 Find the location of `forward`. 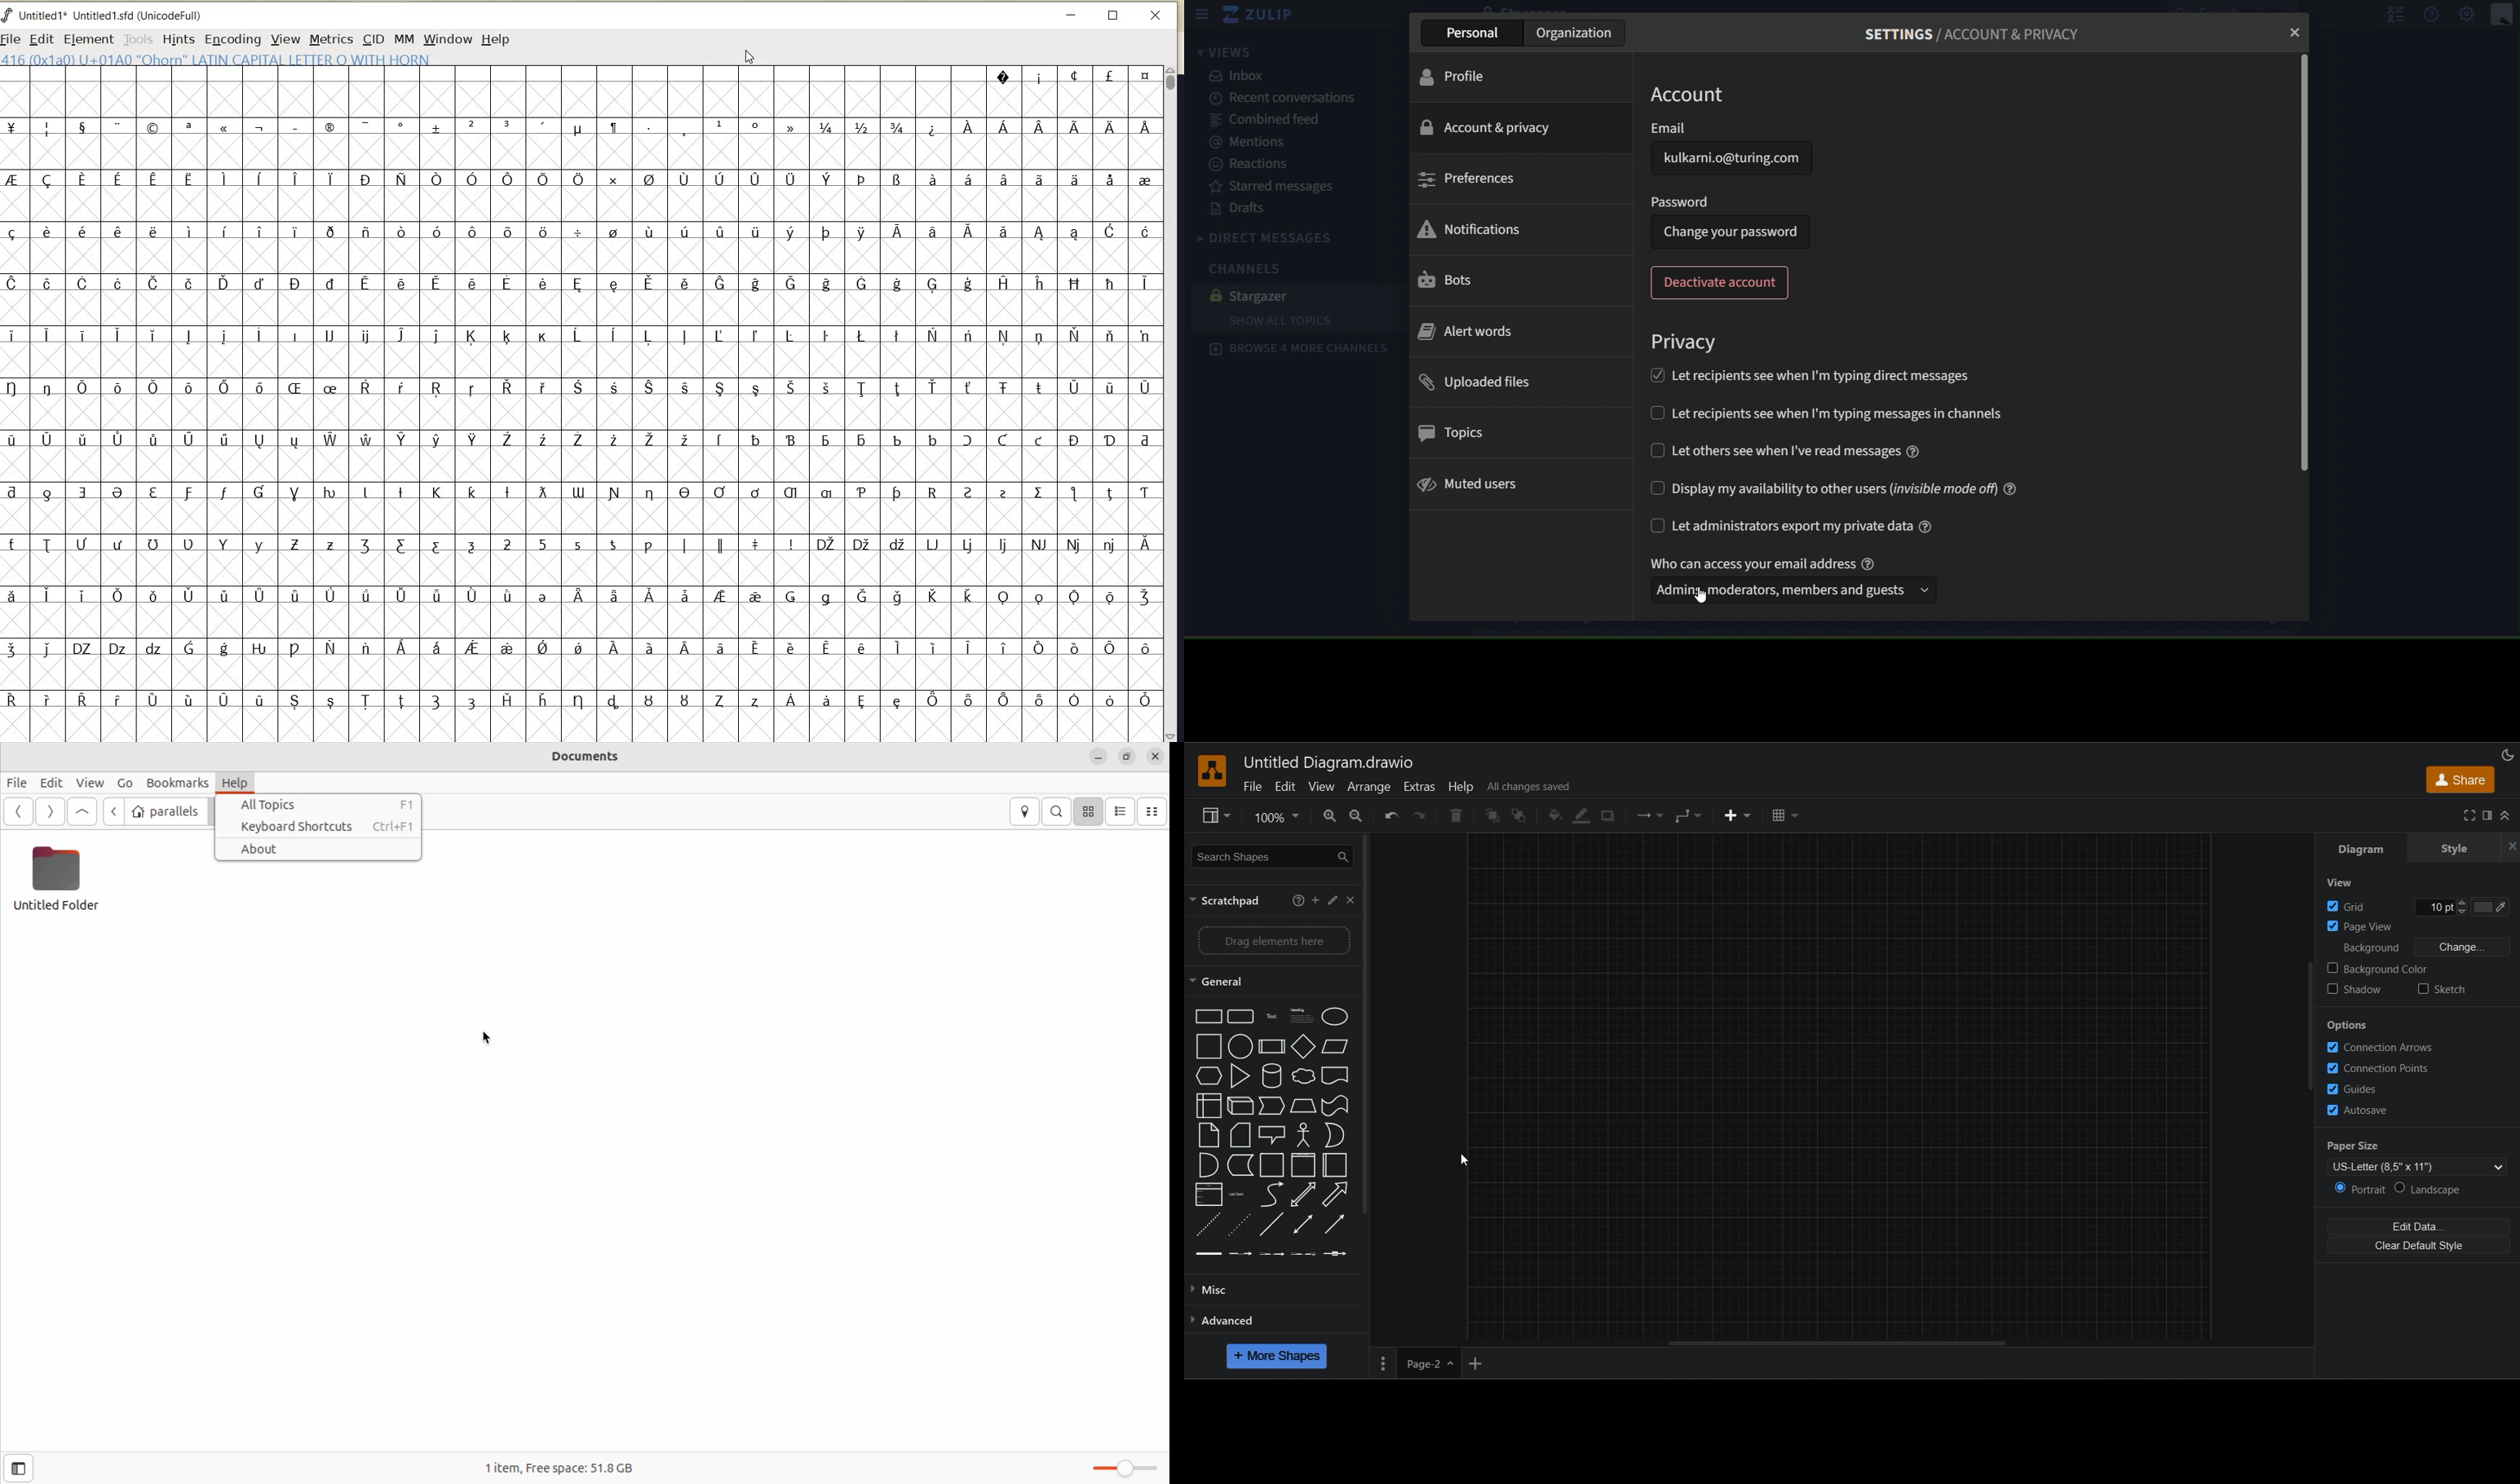

forward is located at coordinates (48, 812).